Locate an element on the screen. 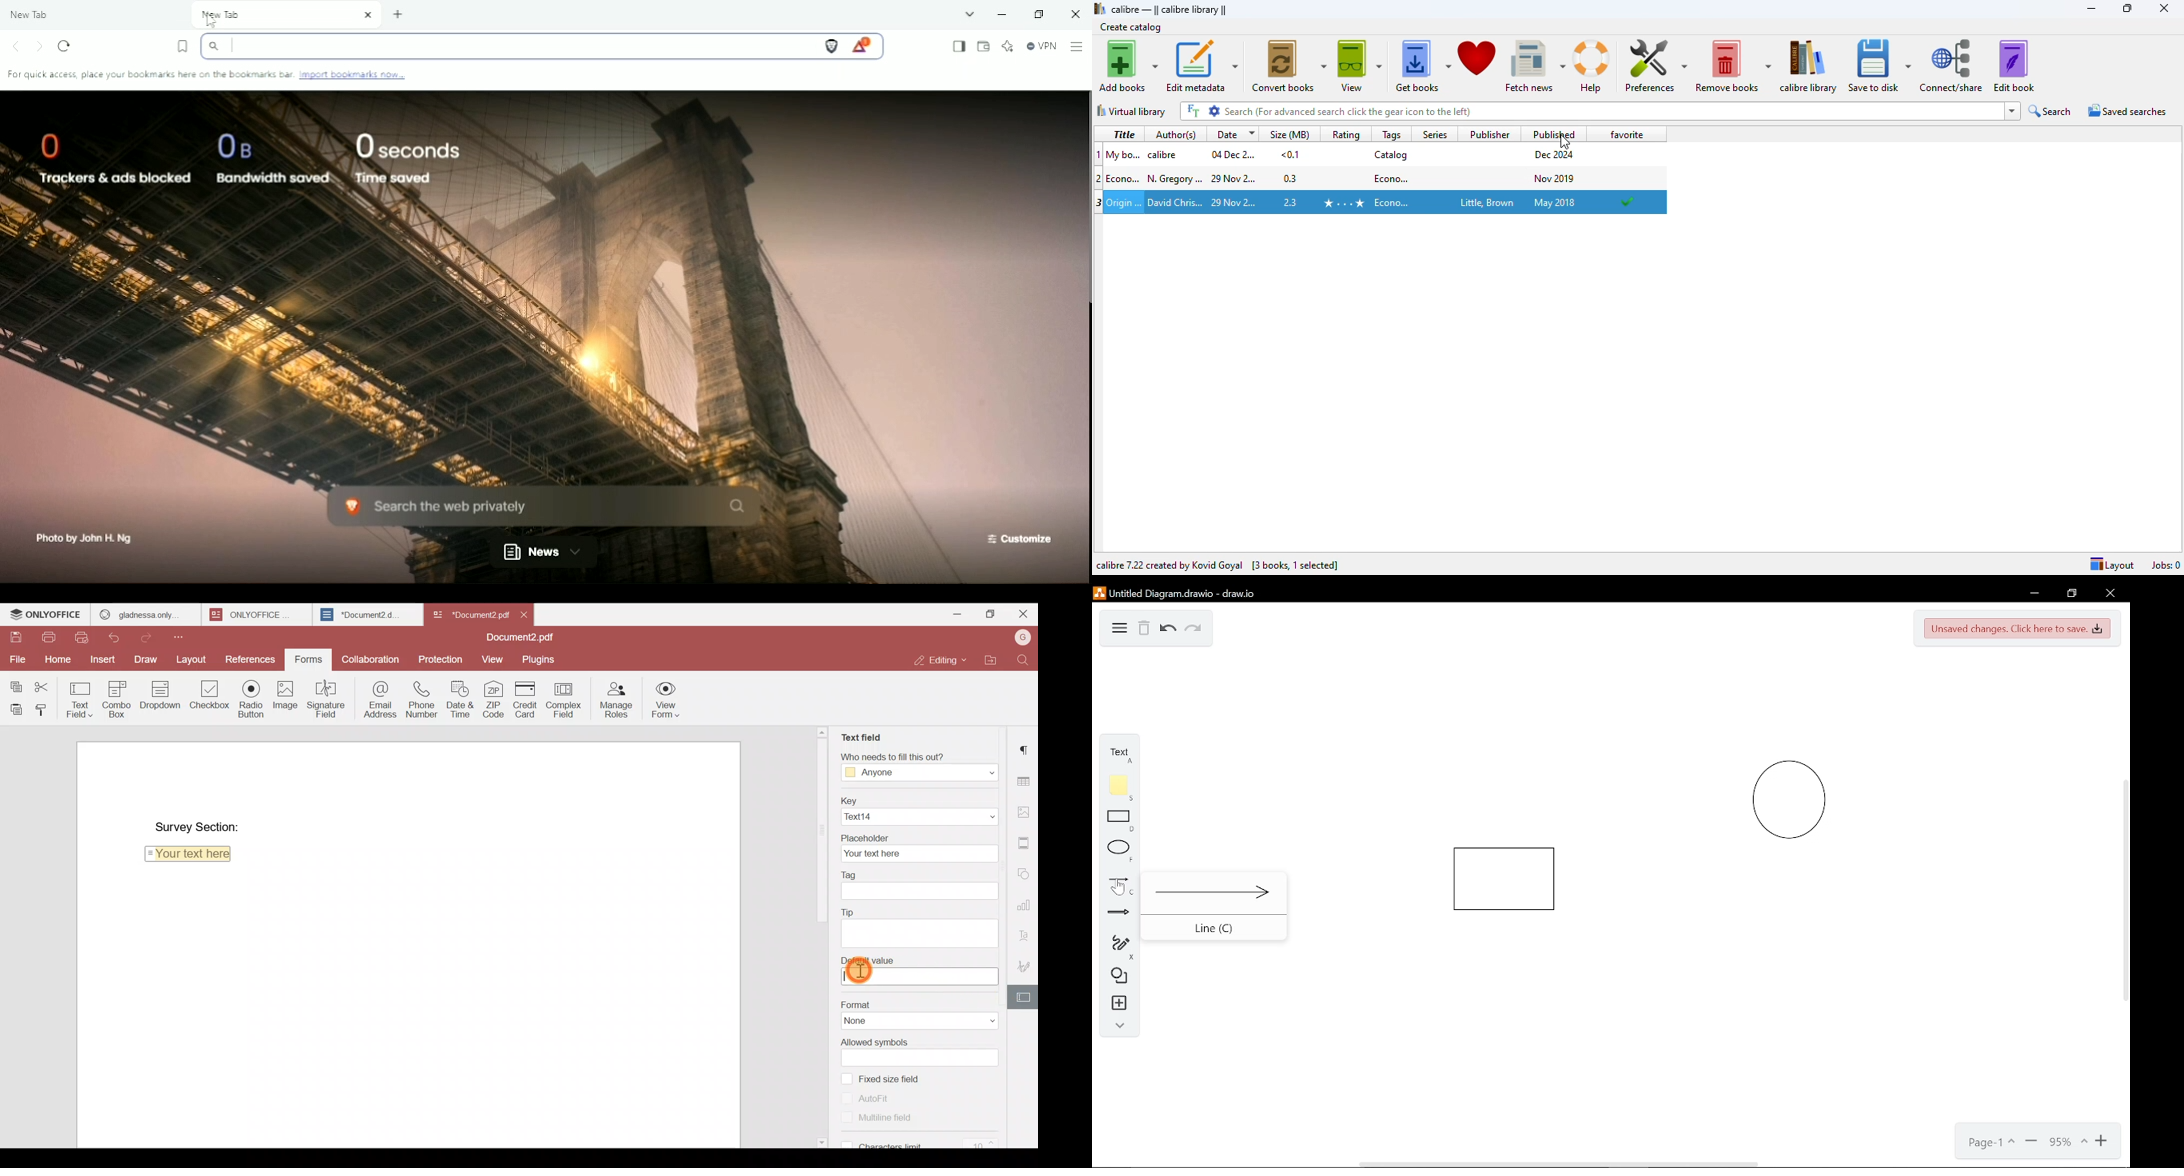 This screenshot has height=1176, width=2184. Rewards is located at coordinates (863, 46).